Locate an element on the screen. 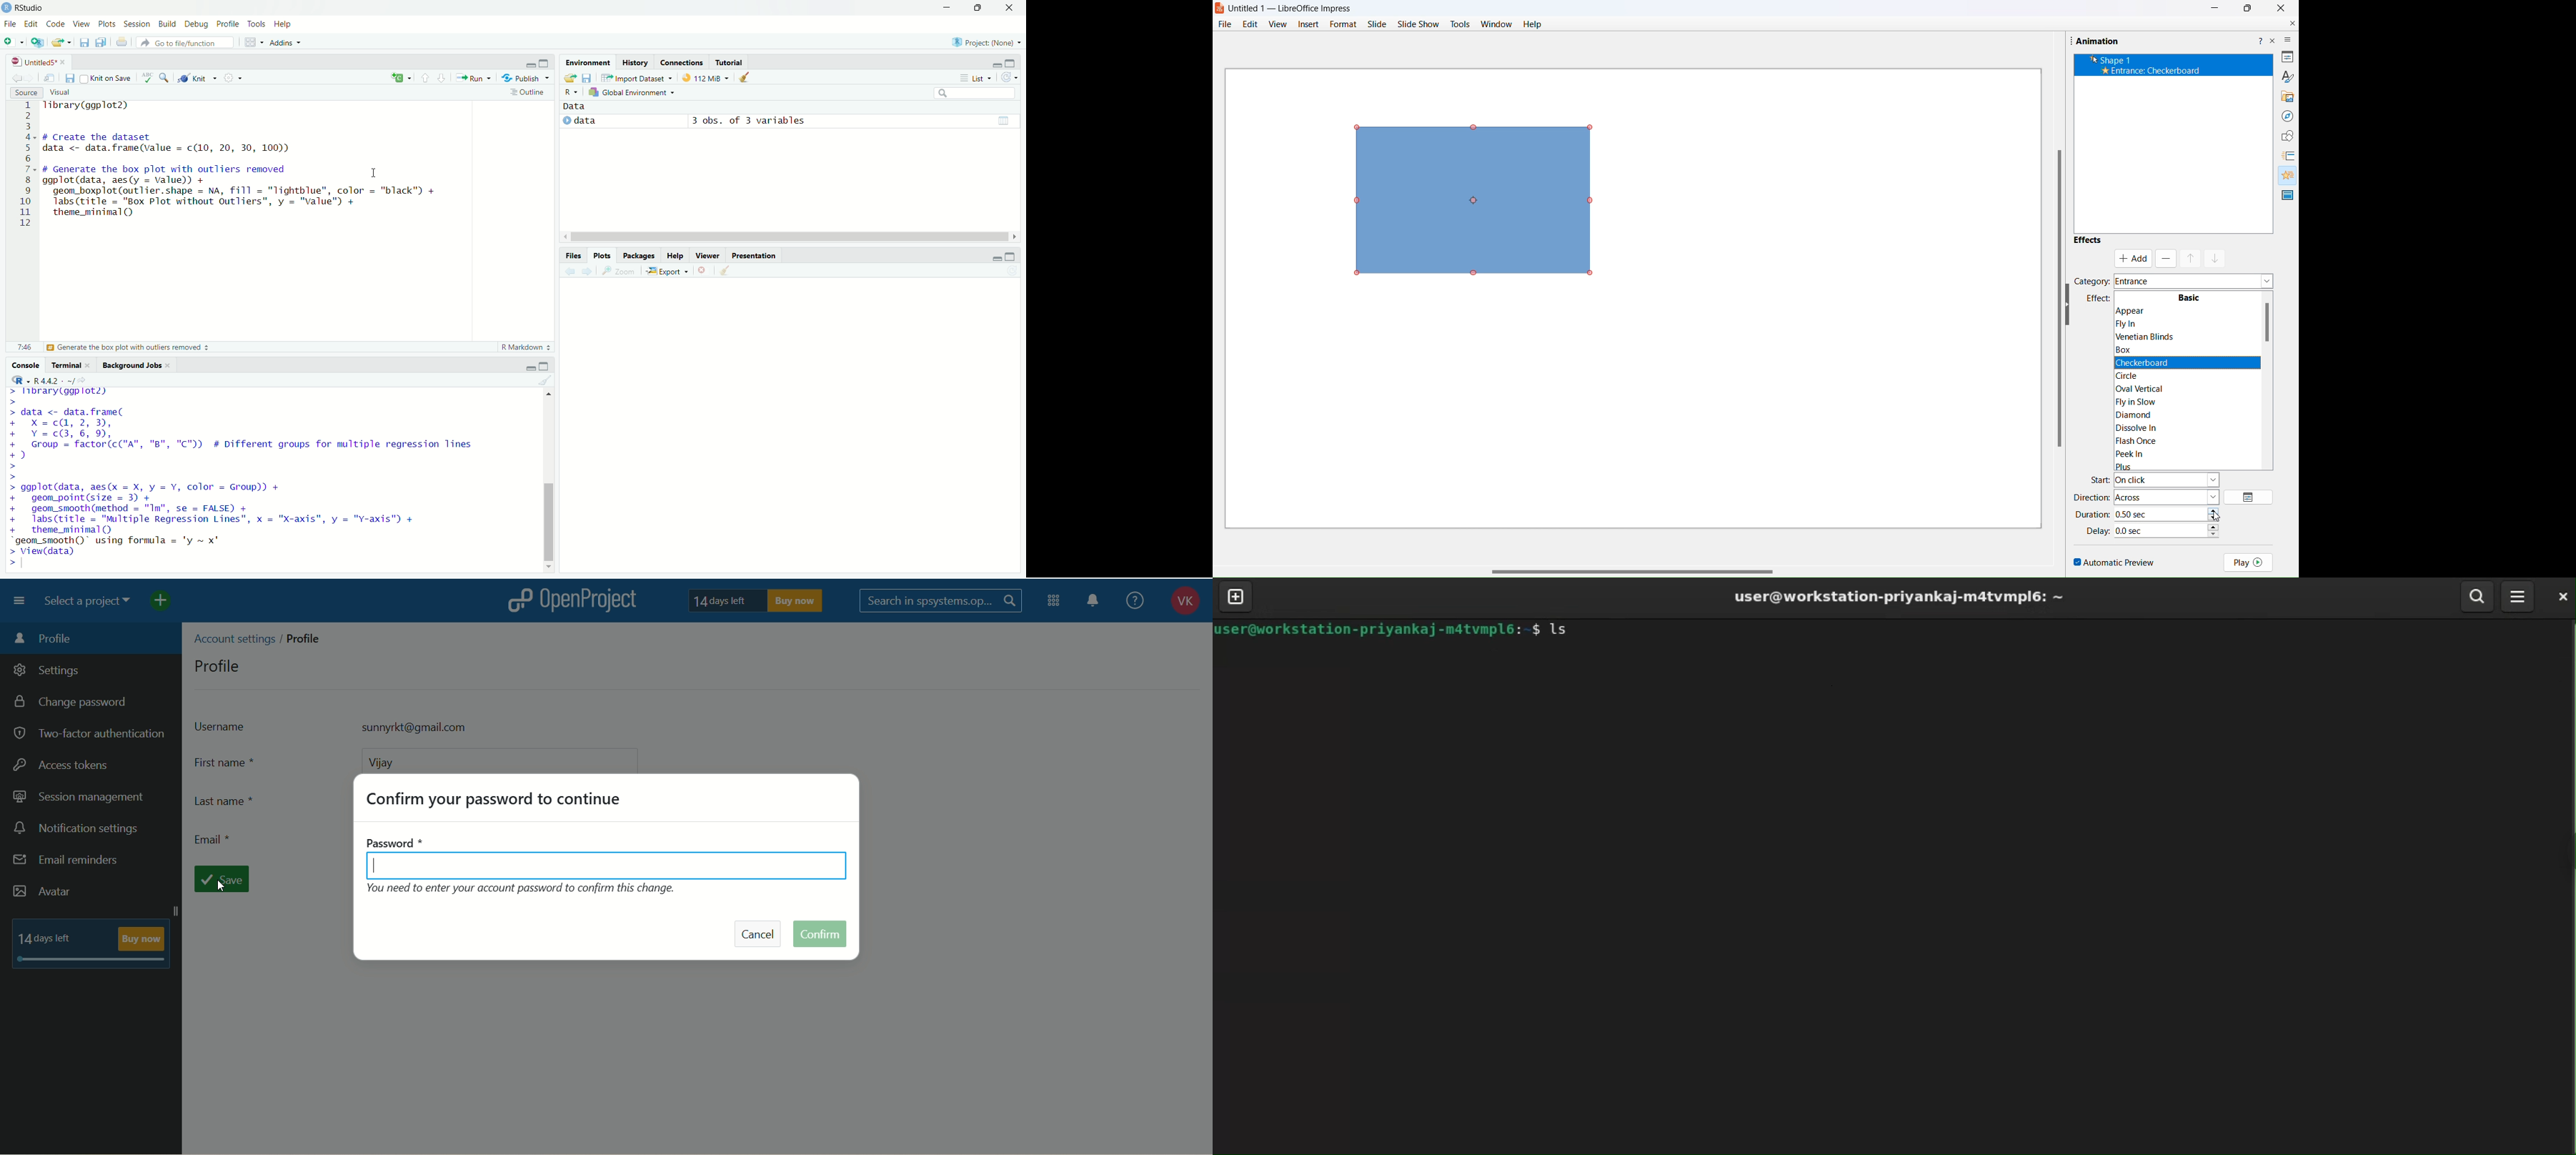 The height and width of the screenshot is (1176, 2576). View is located at coordinates (80, 25).